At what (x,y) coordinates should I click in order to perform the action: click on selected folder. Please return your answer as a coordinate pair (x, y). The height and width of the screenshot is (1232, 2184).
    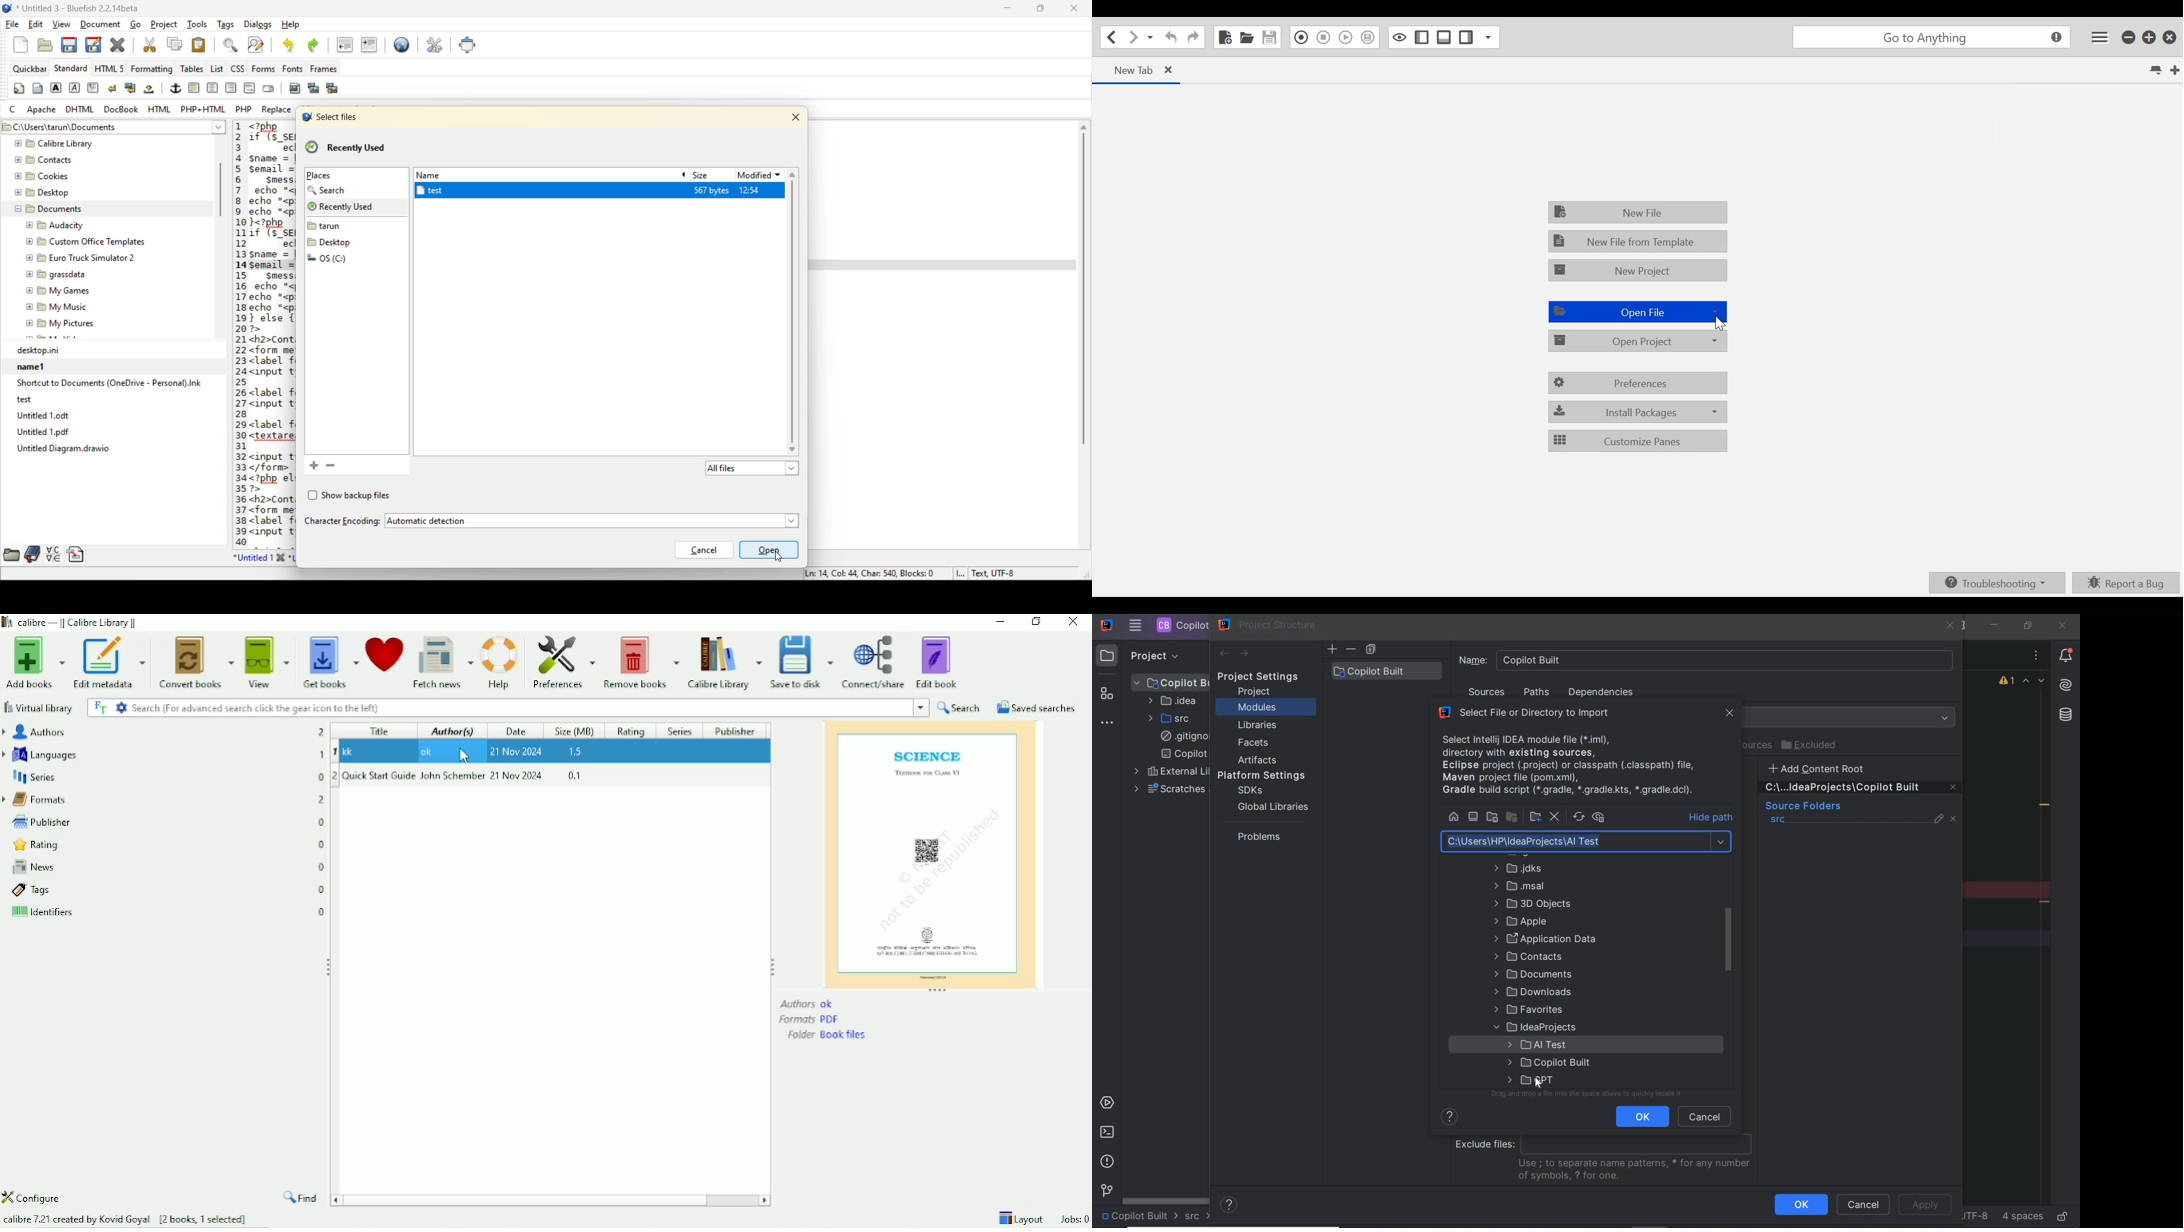
    Looking at the image, I should click on (355, 208).